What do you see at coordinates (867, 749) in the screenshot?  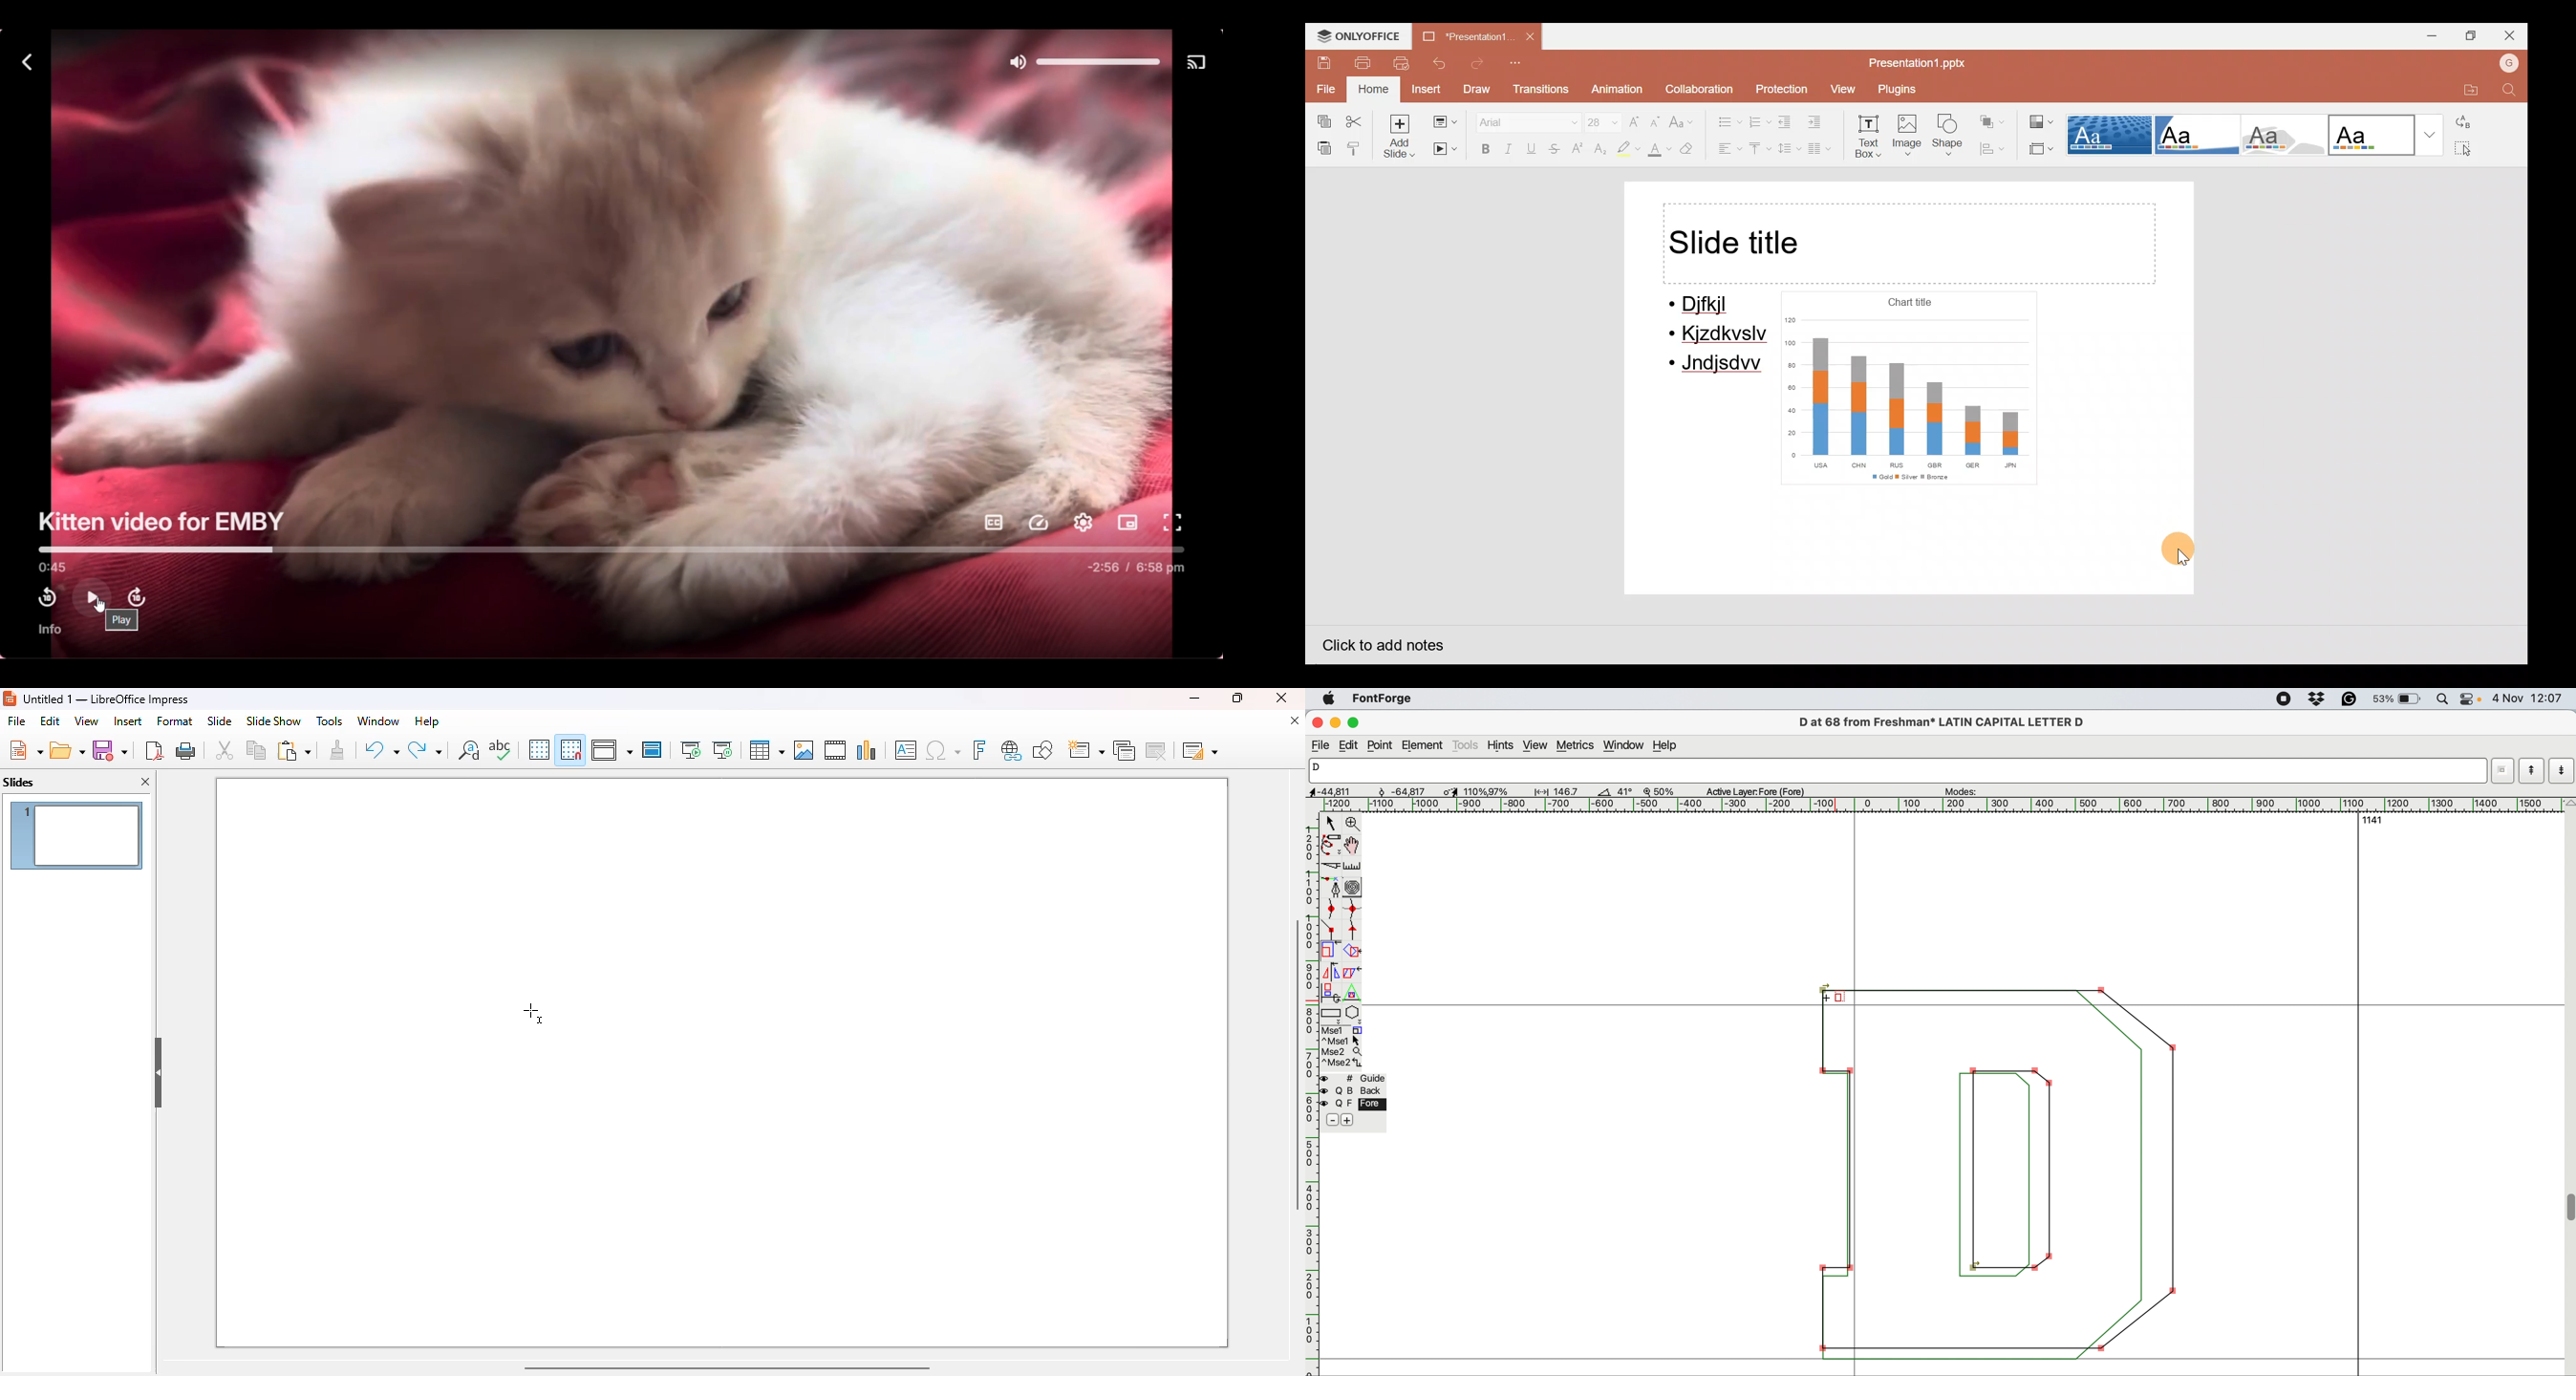 I see `insert chart` at bounding box center [867, 749].